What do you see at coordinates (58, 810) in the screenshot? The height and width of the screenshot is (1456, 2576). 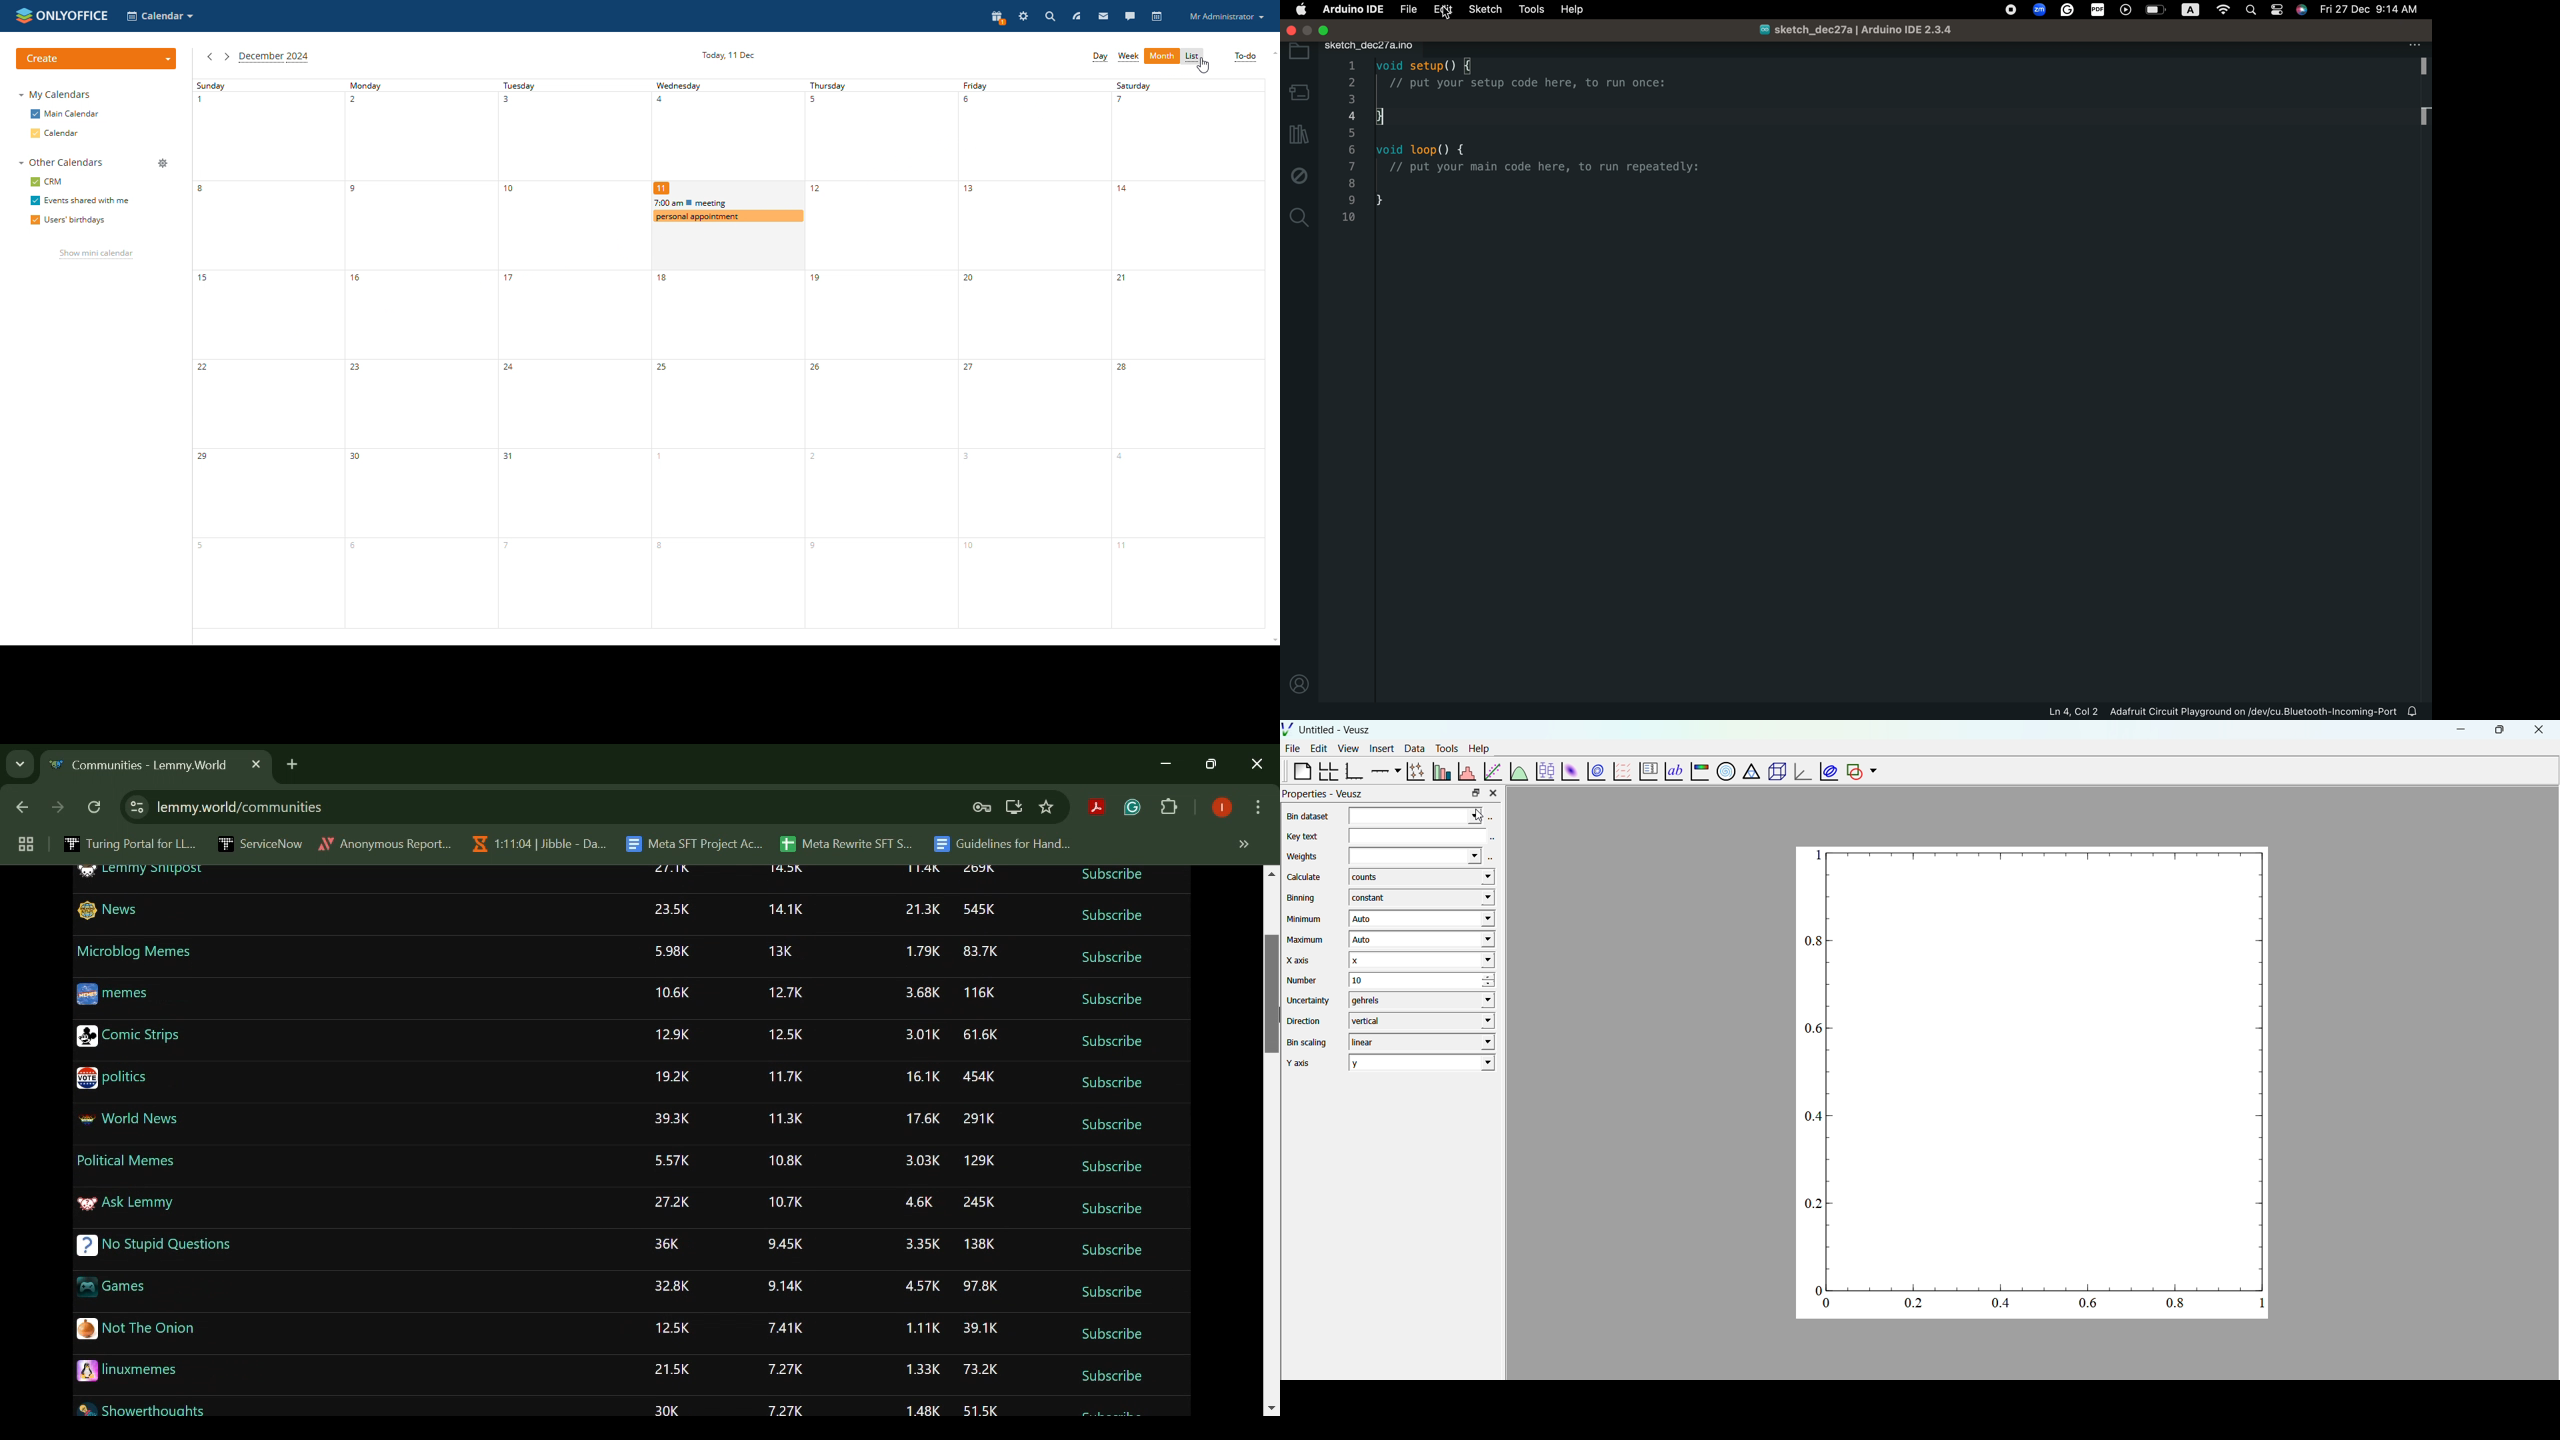 I see `Next Webpage` at bounding box center [58, 810].